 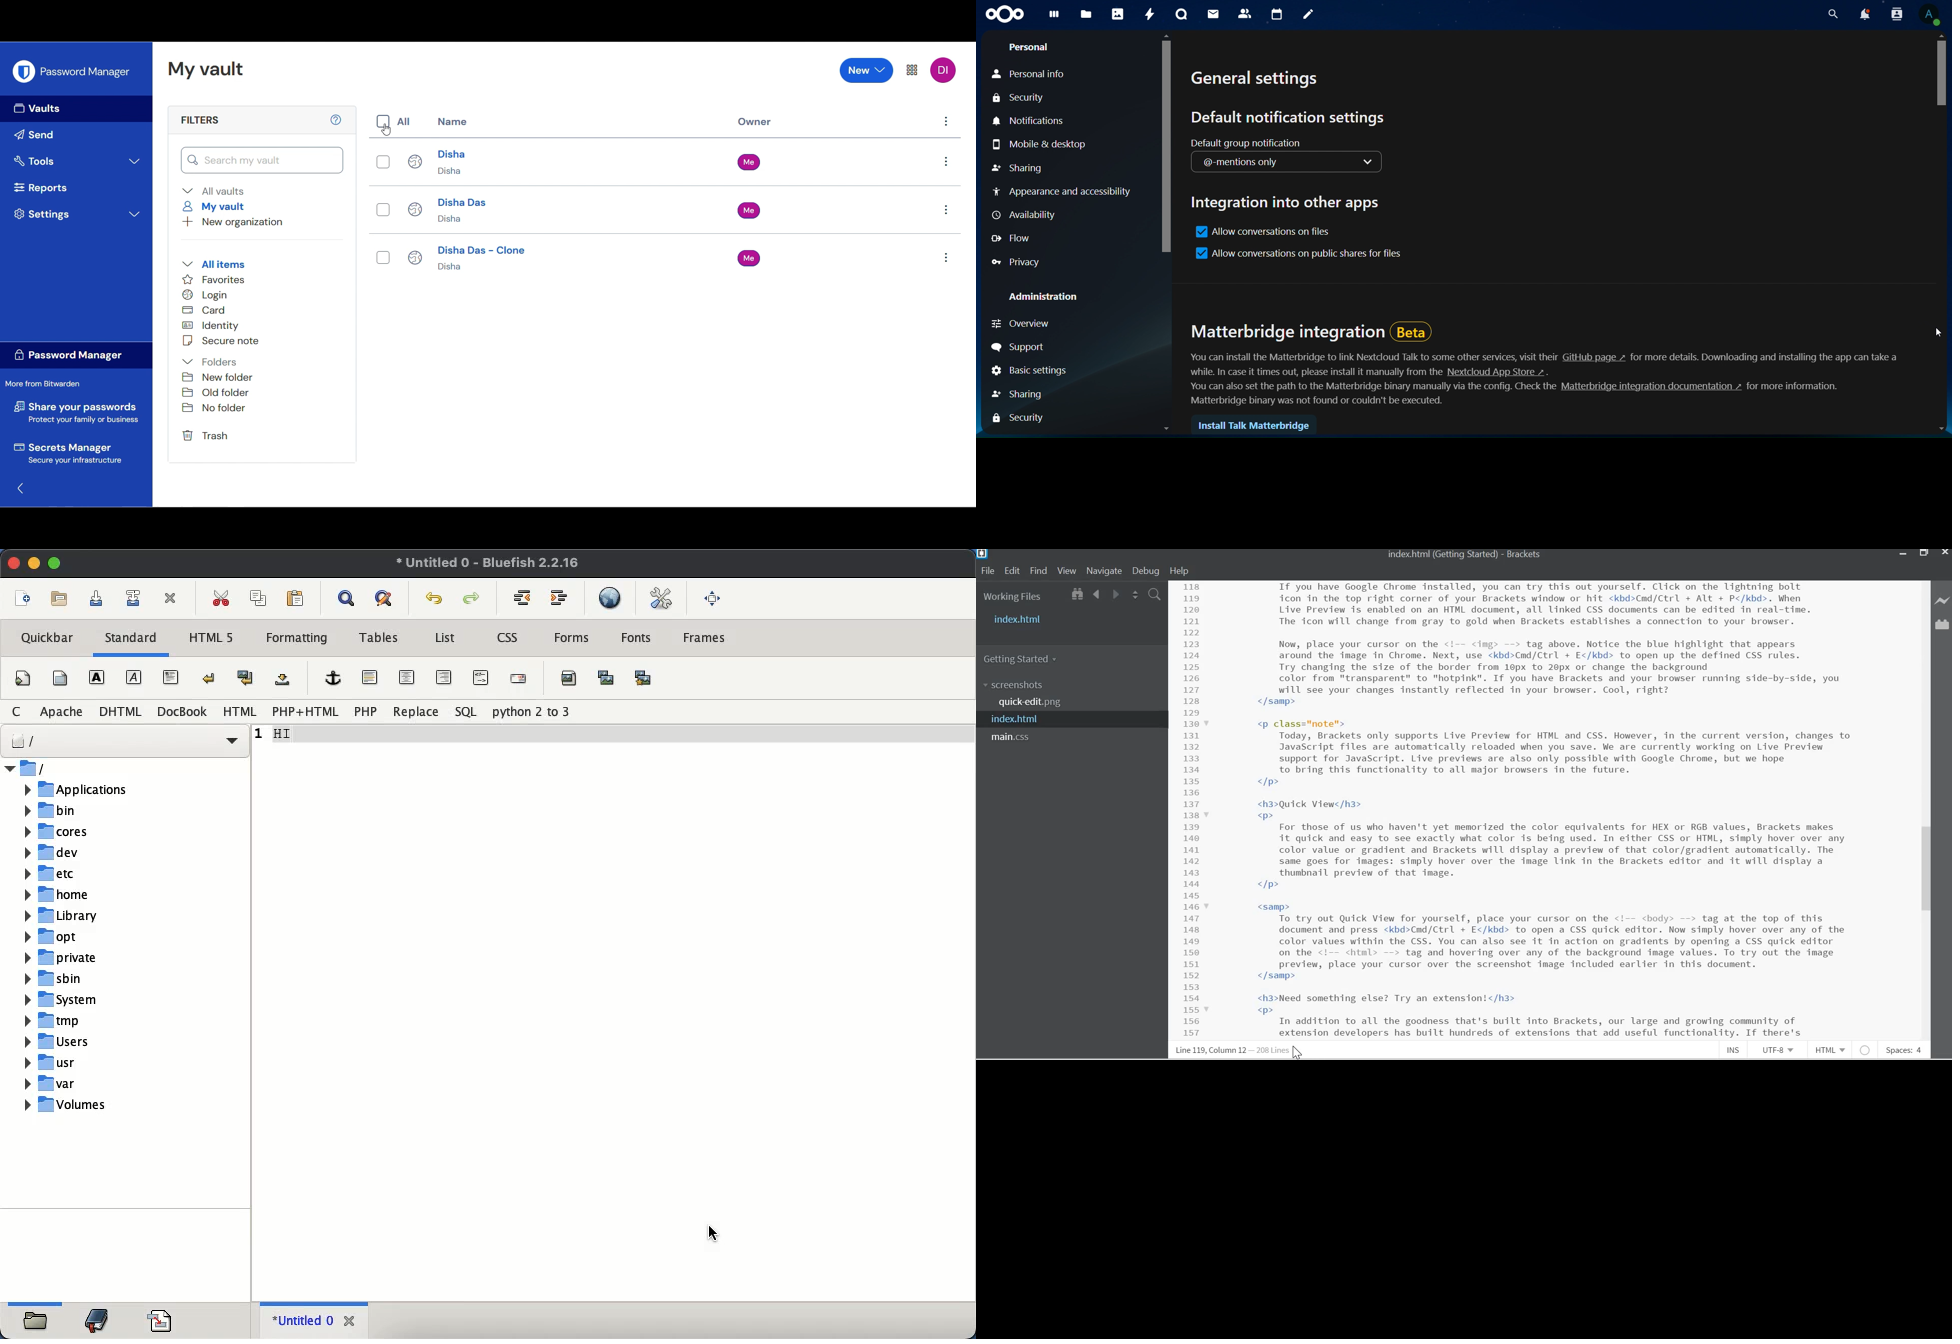 I want to click on notifications, so click(x=1864, y=14).